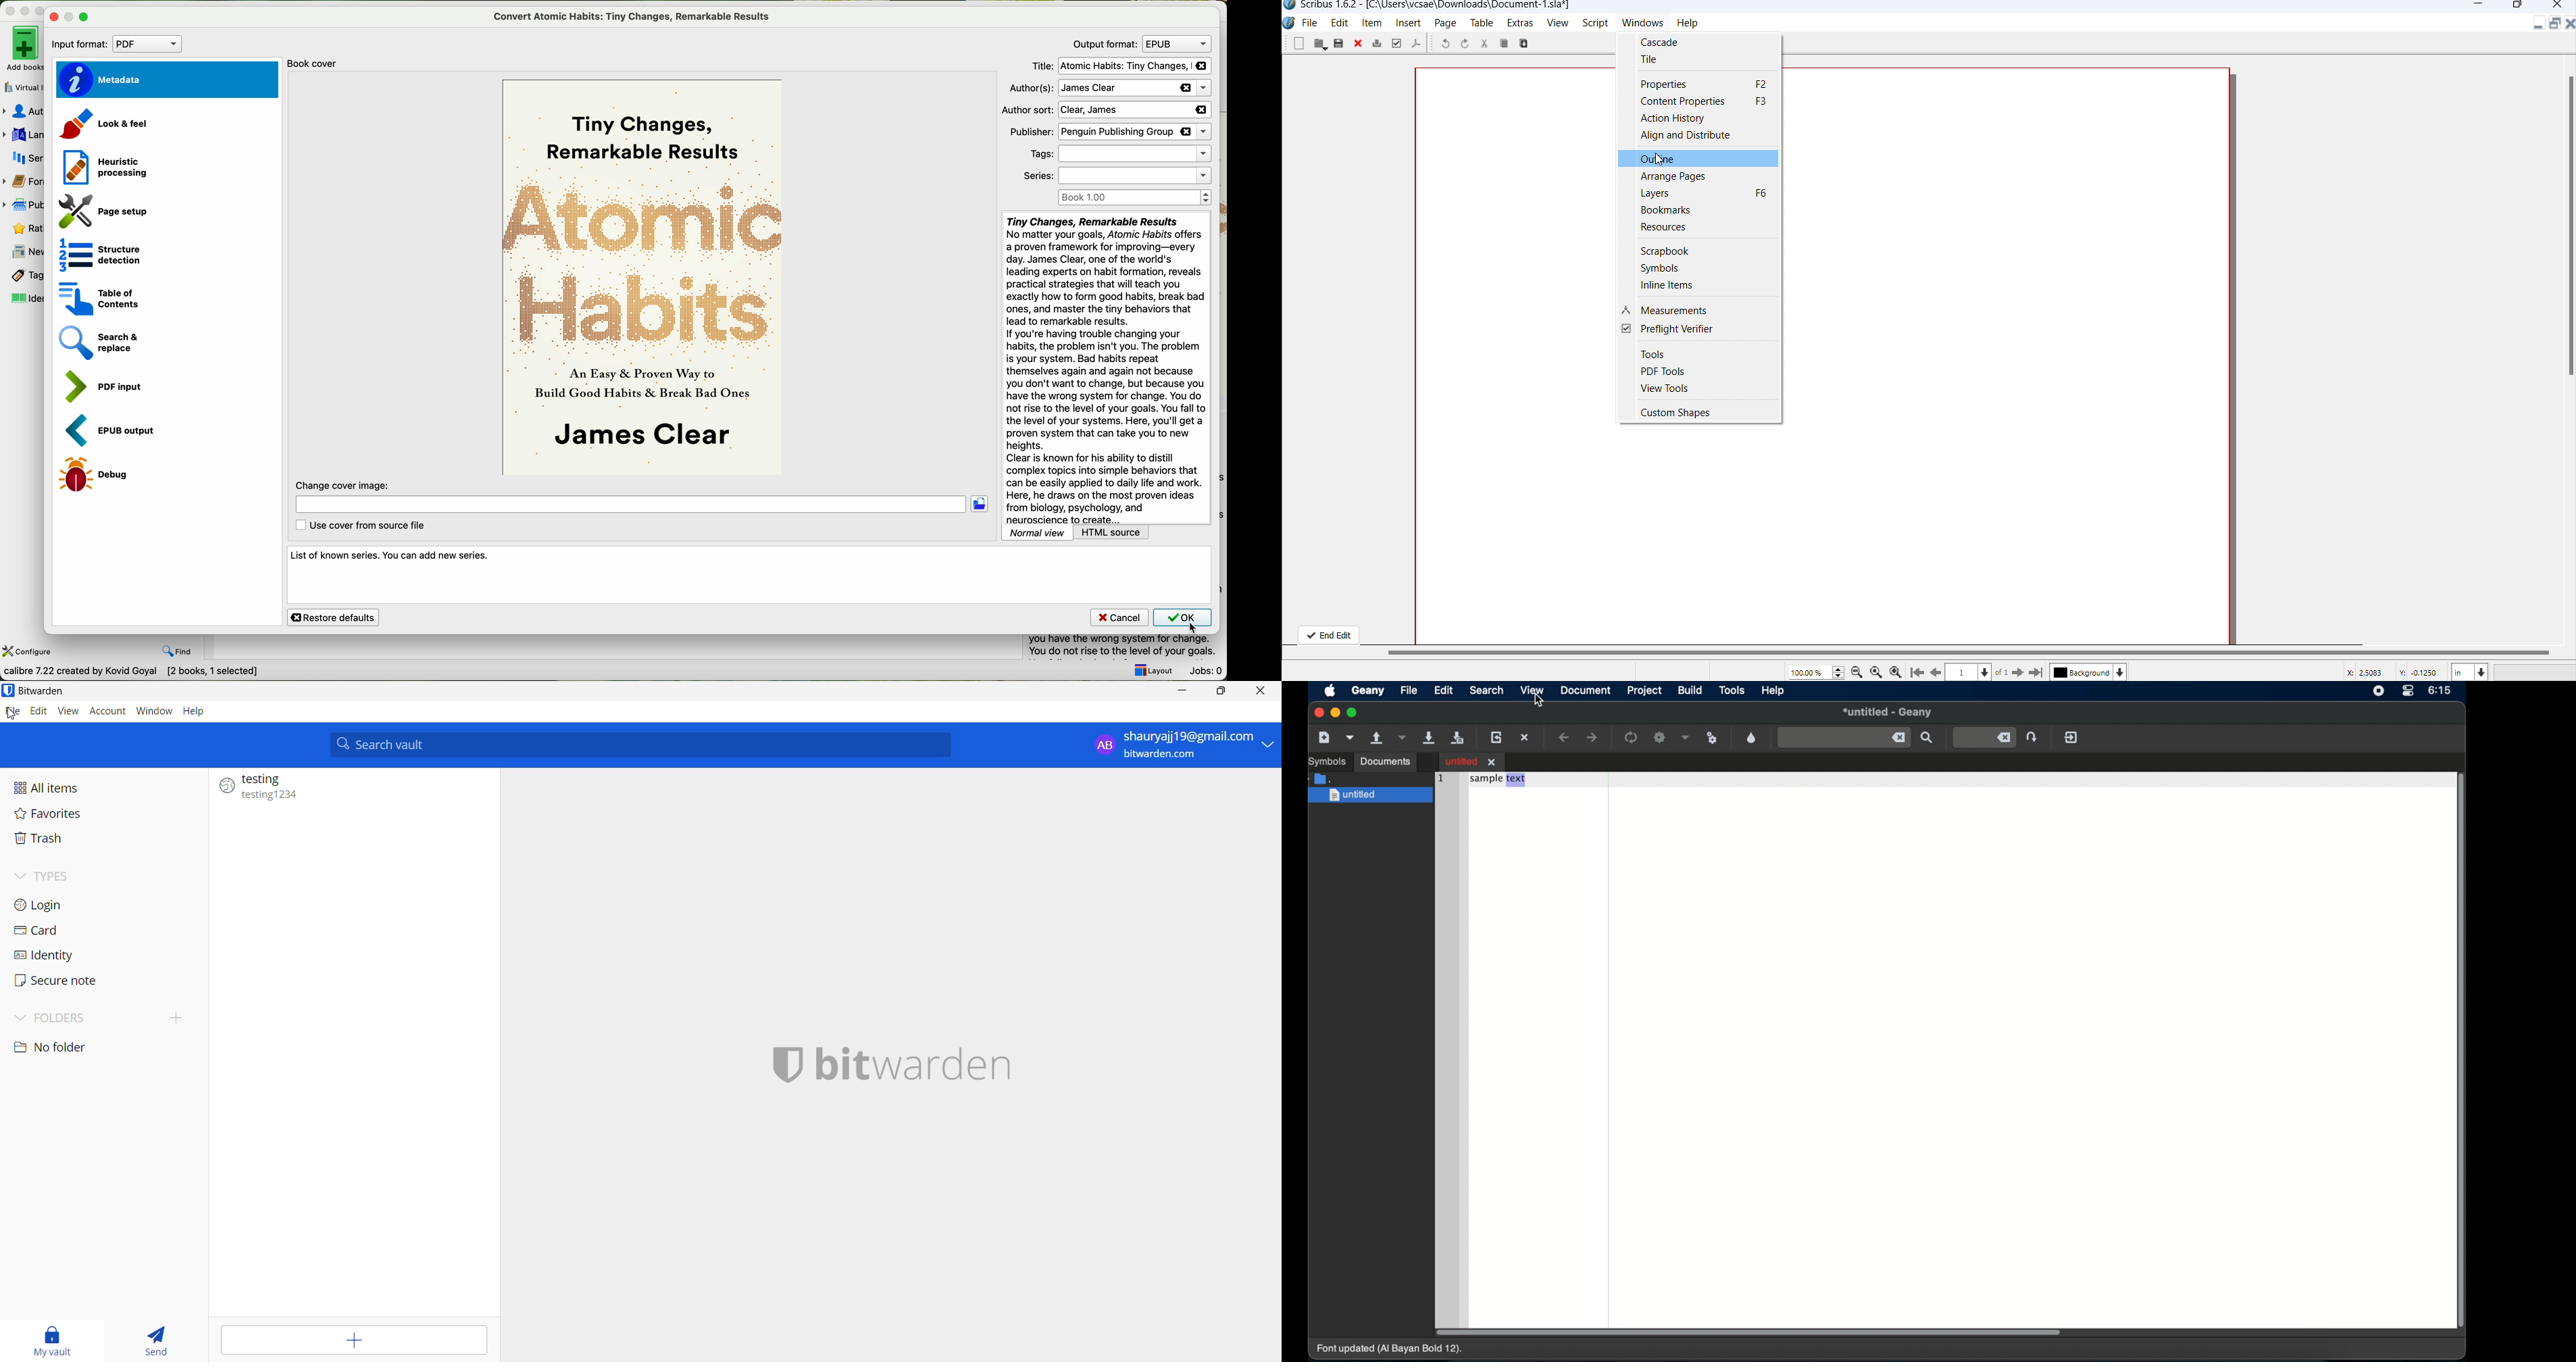 The height and width of the screenshot is (1372, 2576). What do you see at coordinates (2121, 672) in the screenshot?
I see `down` at bounding box center [2121, 672].